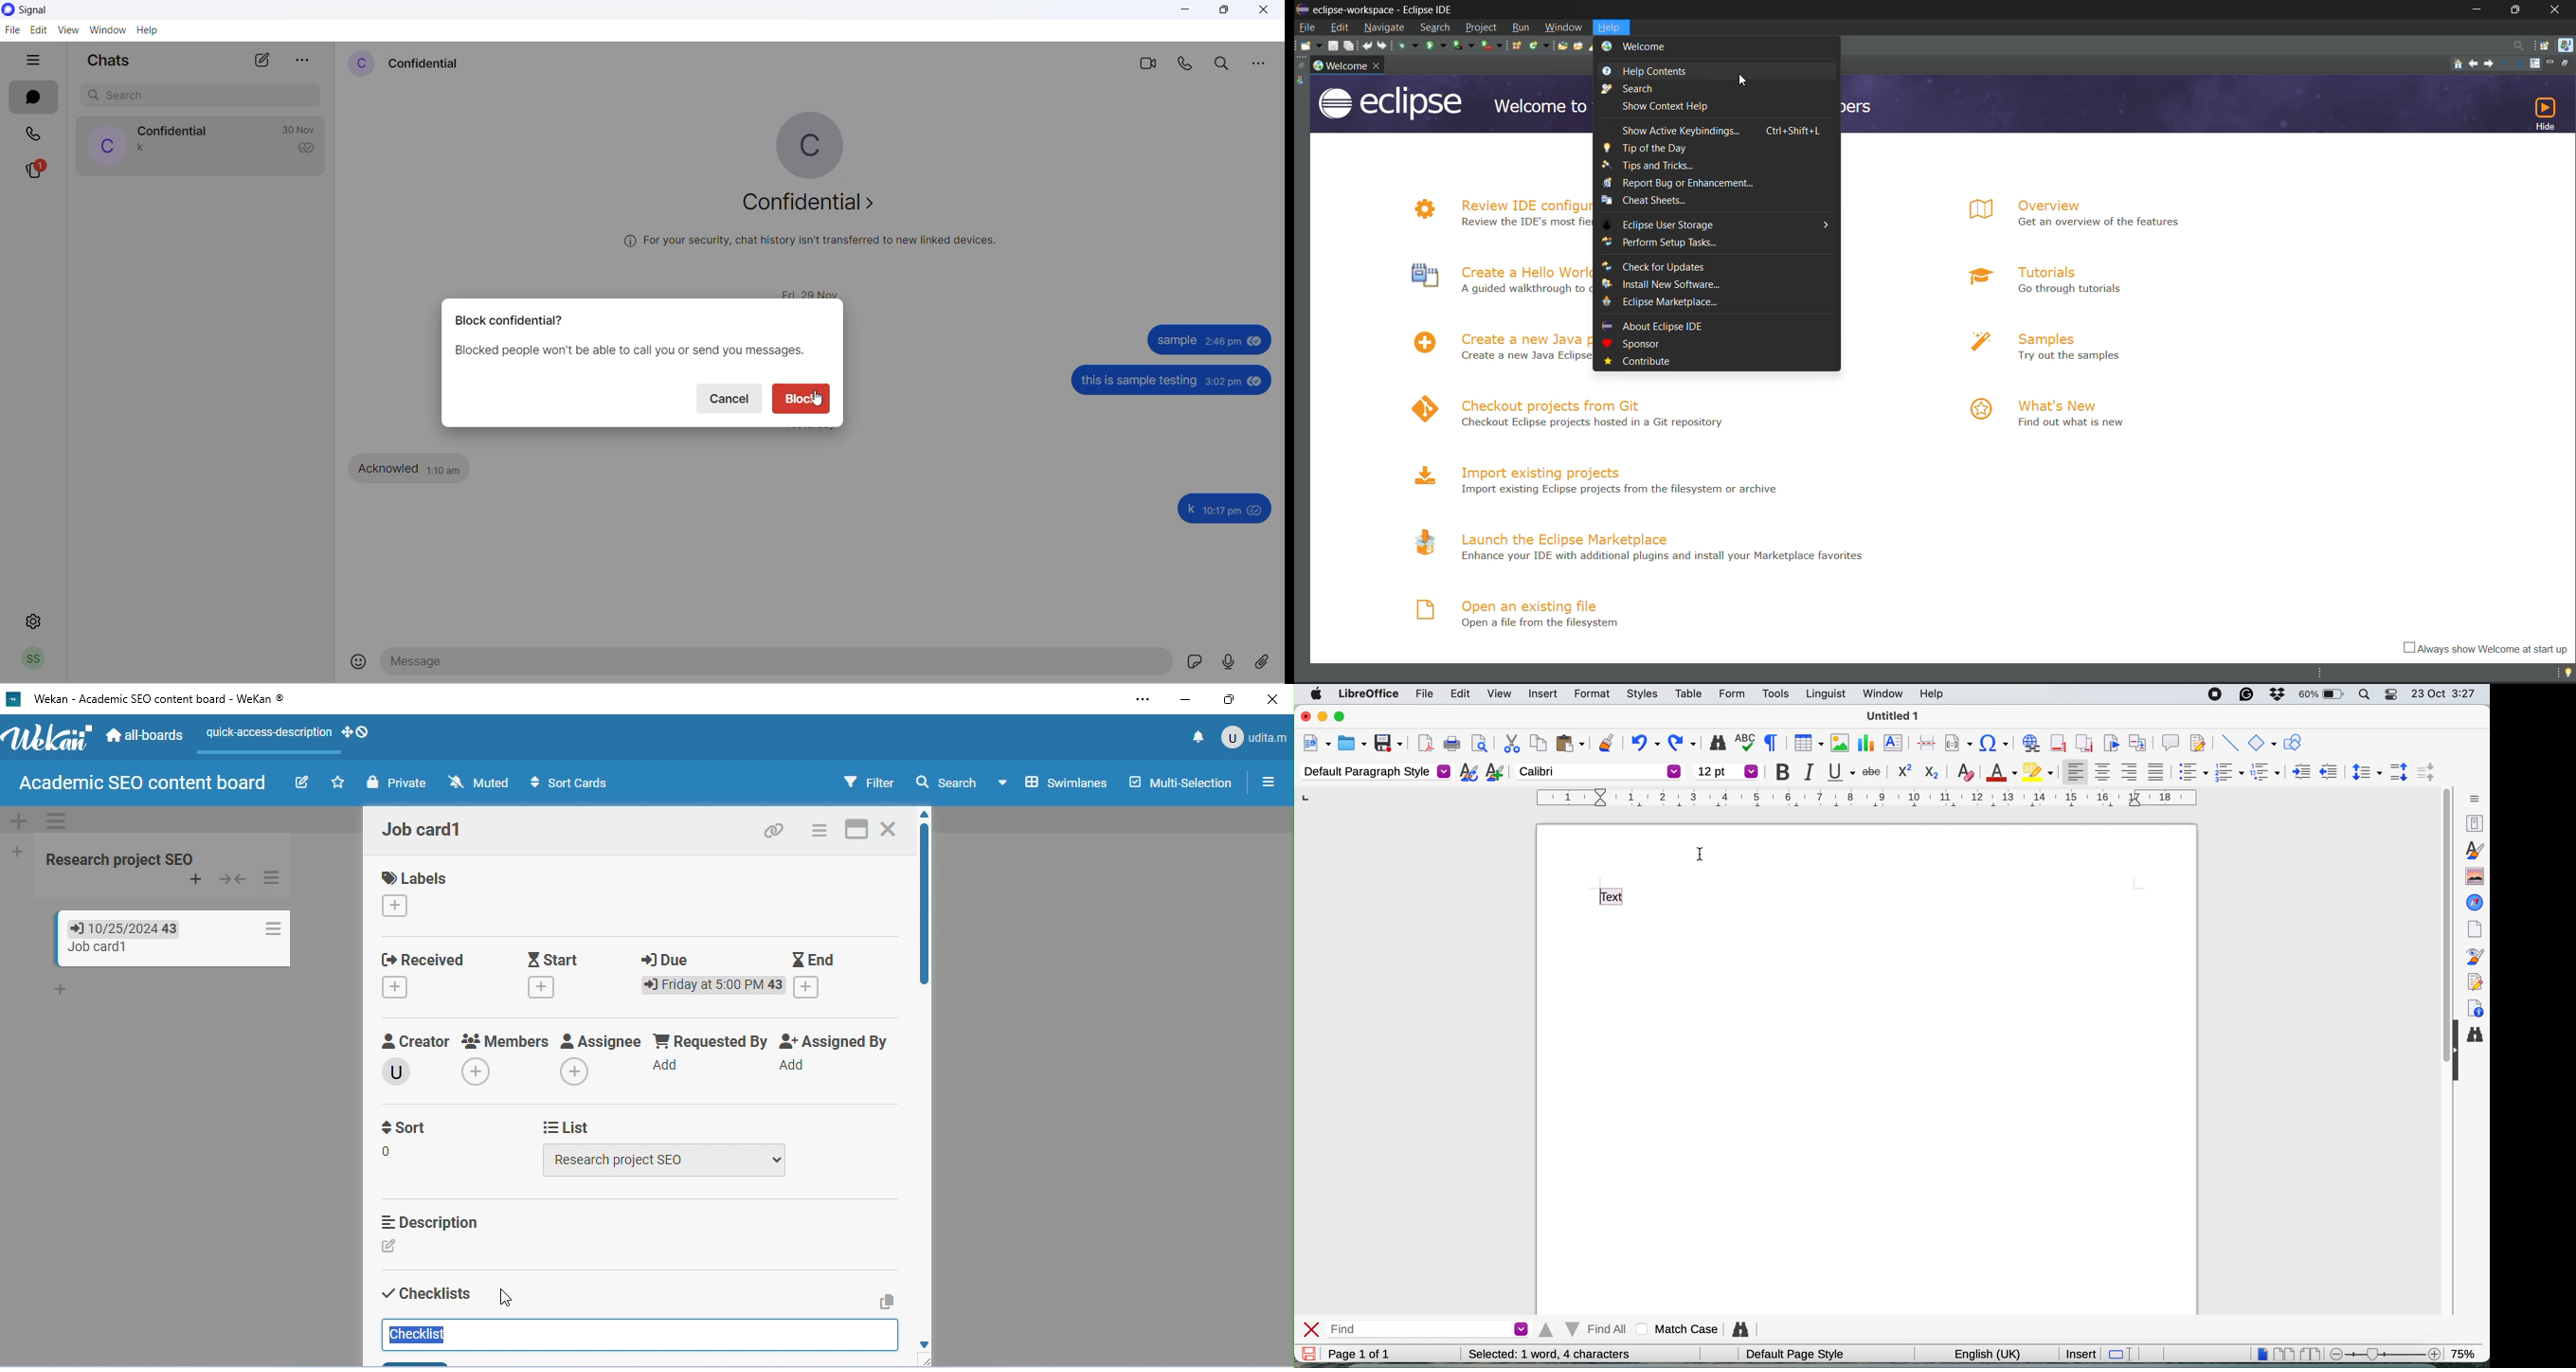 The width and height of the screenshot is (2576, 1372). What do you see at coordinates (196, 880) in the screenshot?
I see `add card to top of list` at bounding box center [196, 880].